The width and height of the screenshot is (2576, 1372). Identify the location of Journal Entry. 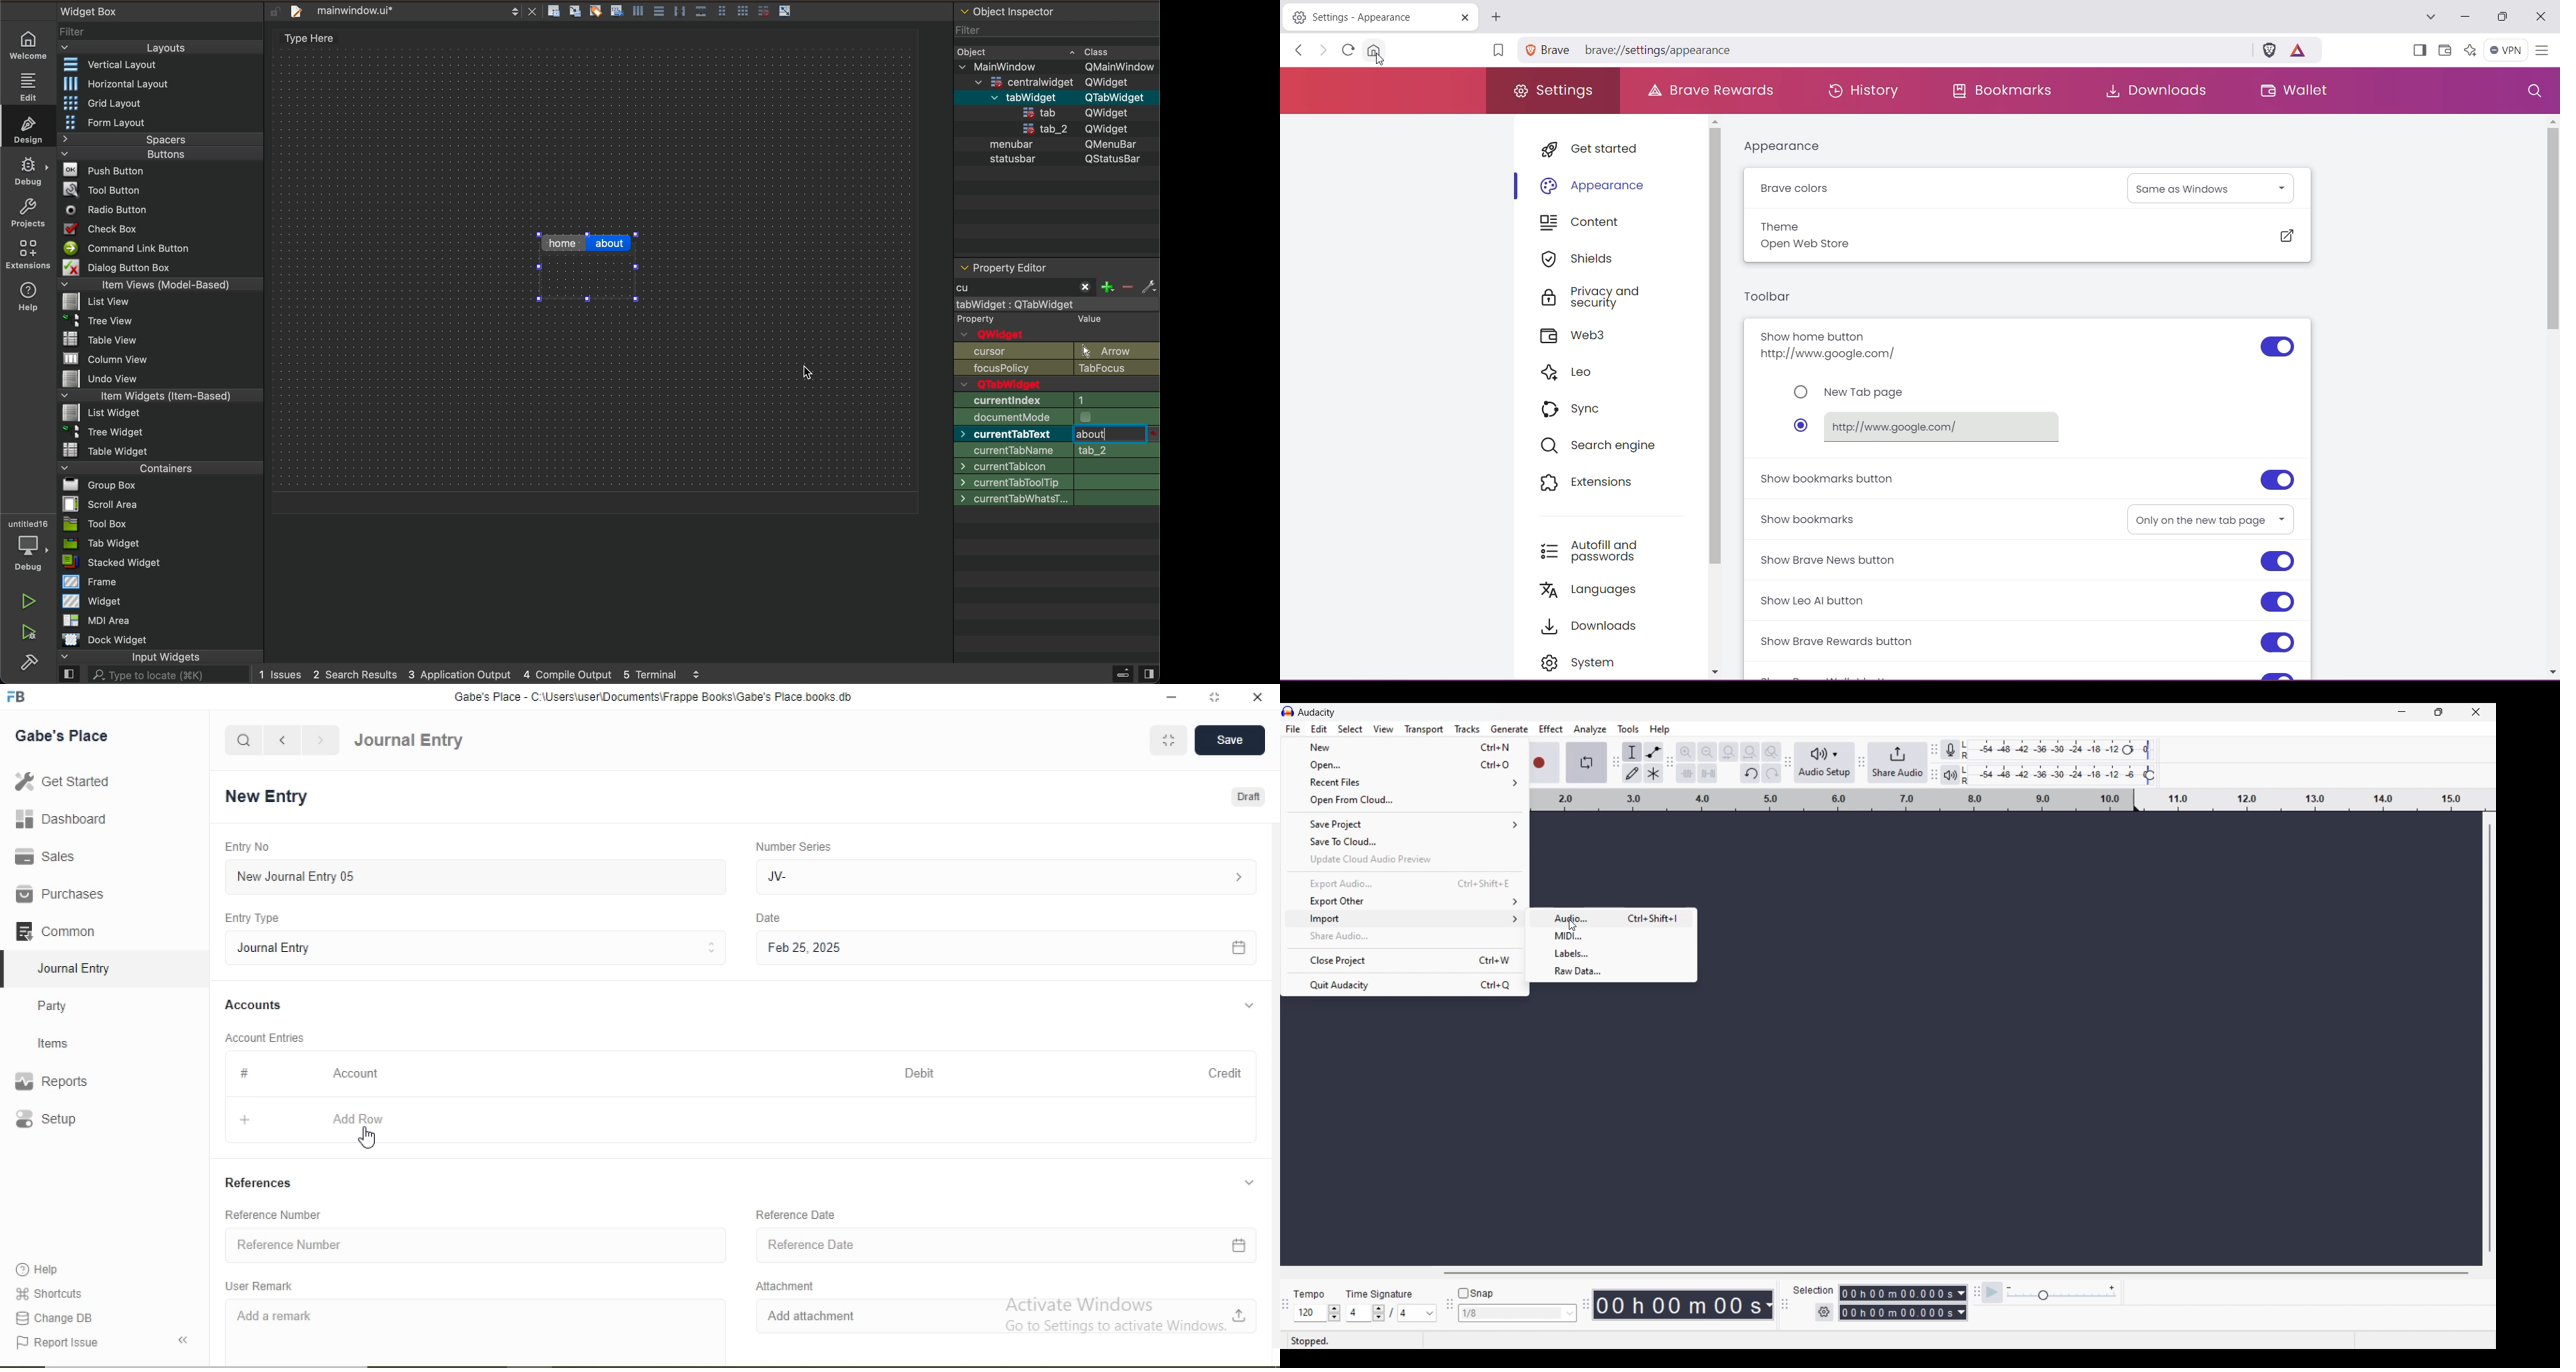
(80, 966).